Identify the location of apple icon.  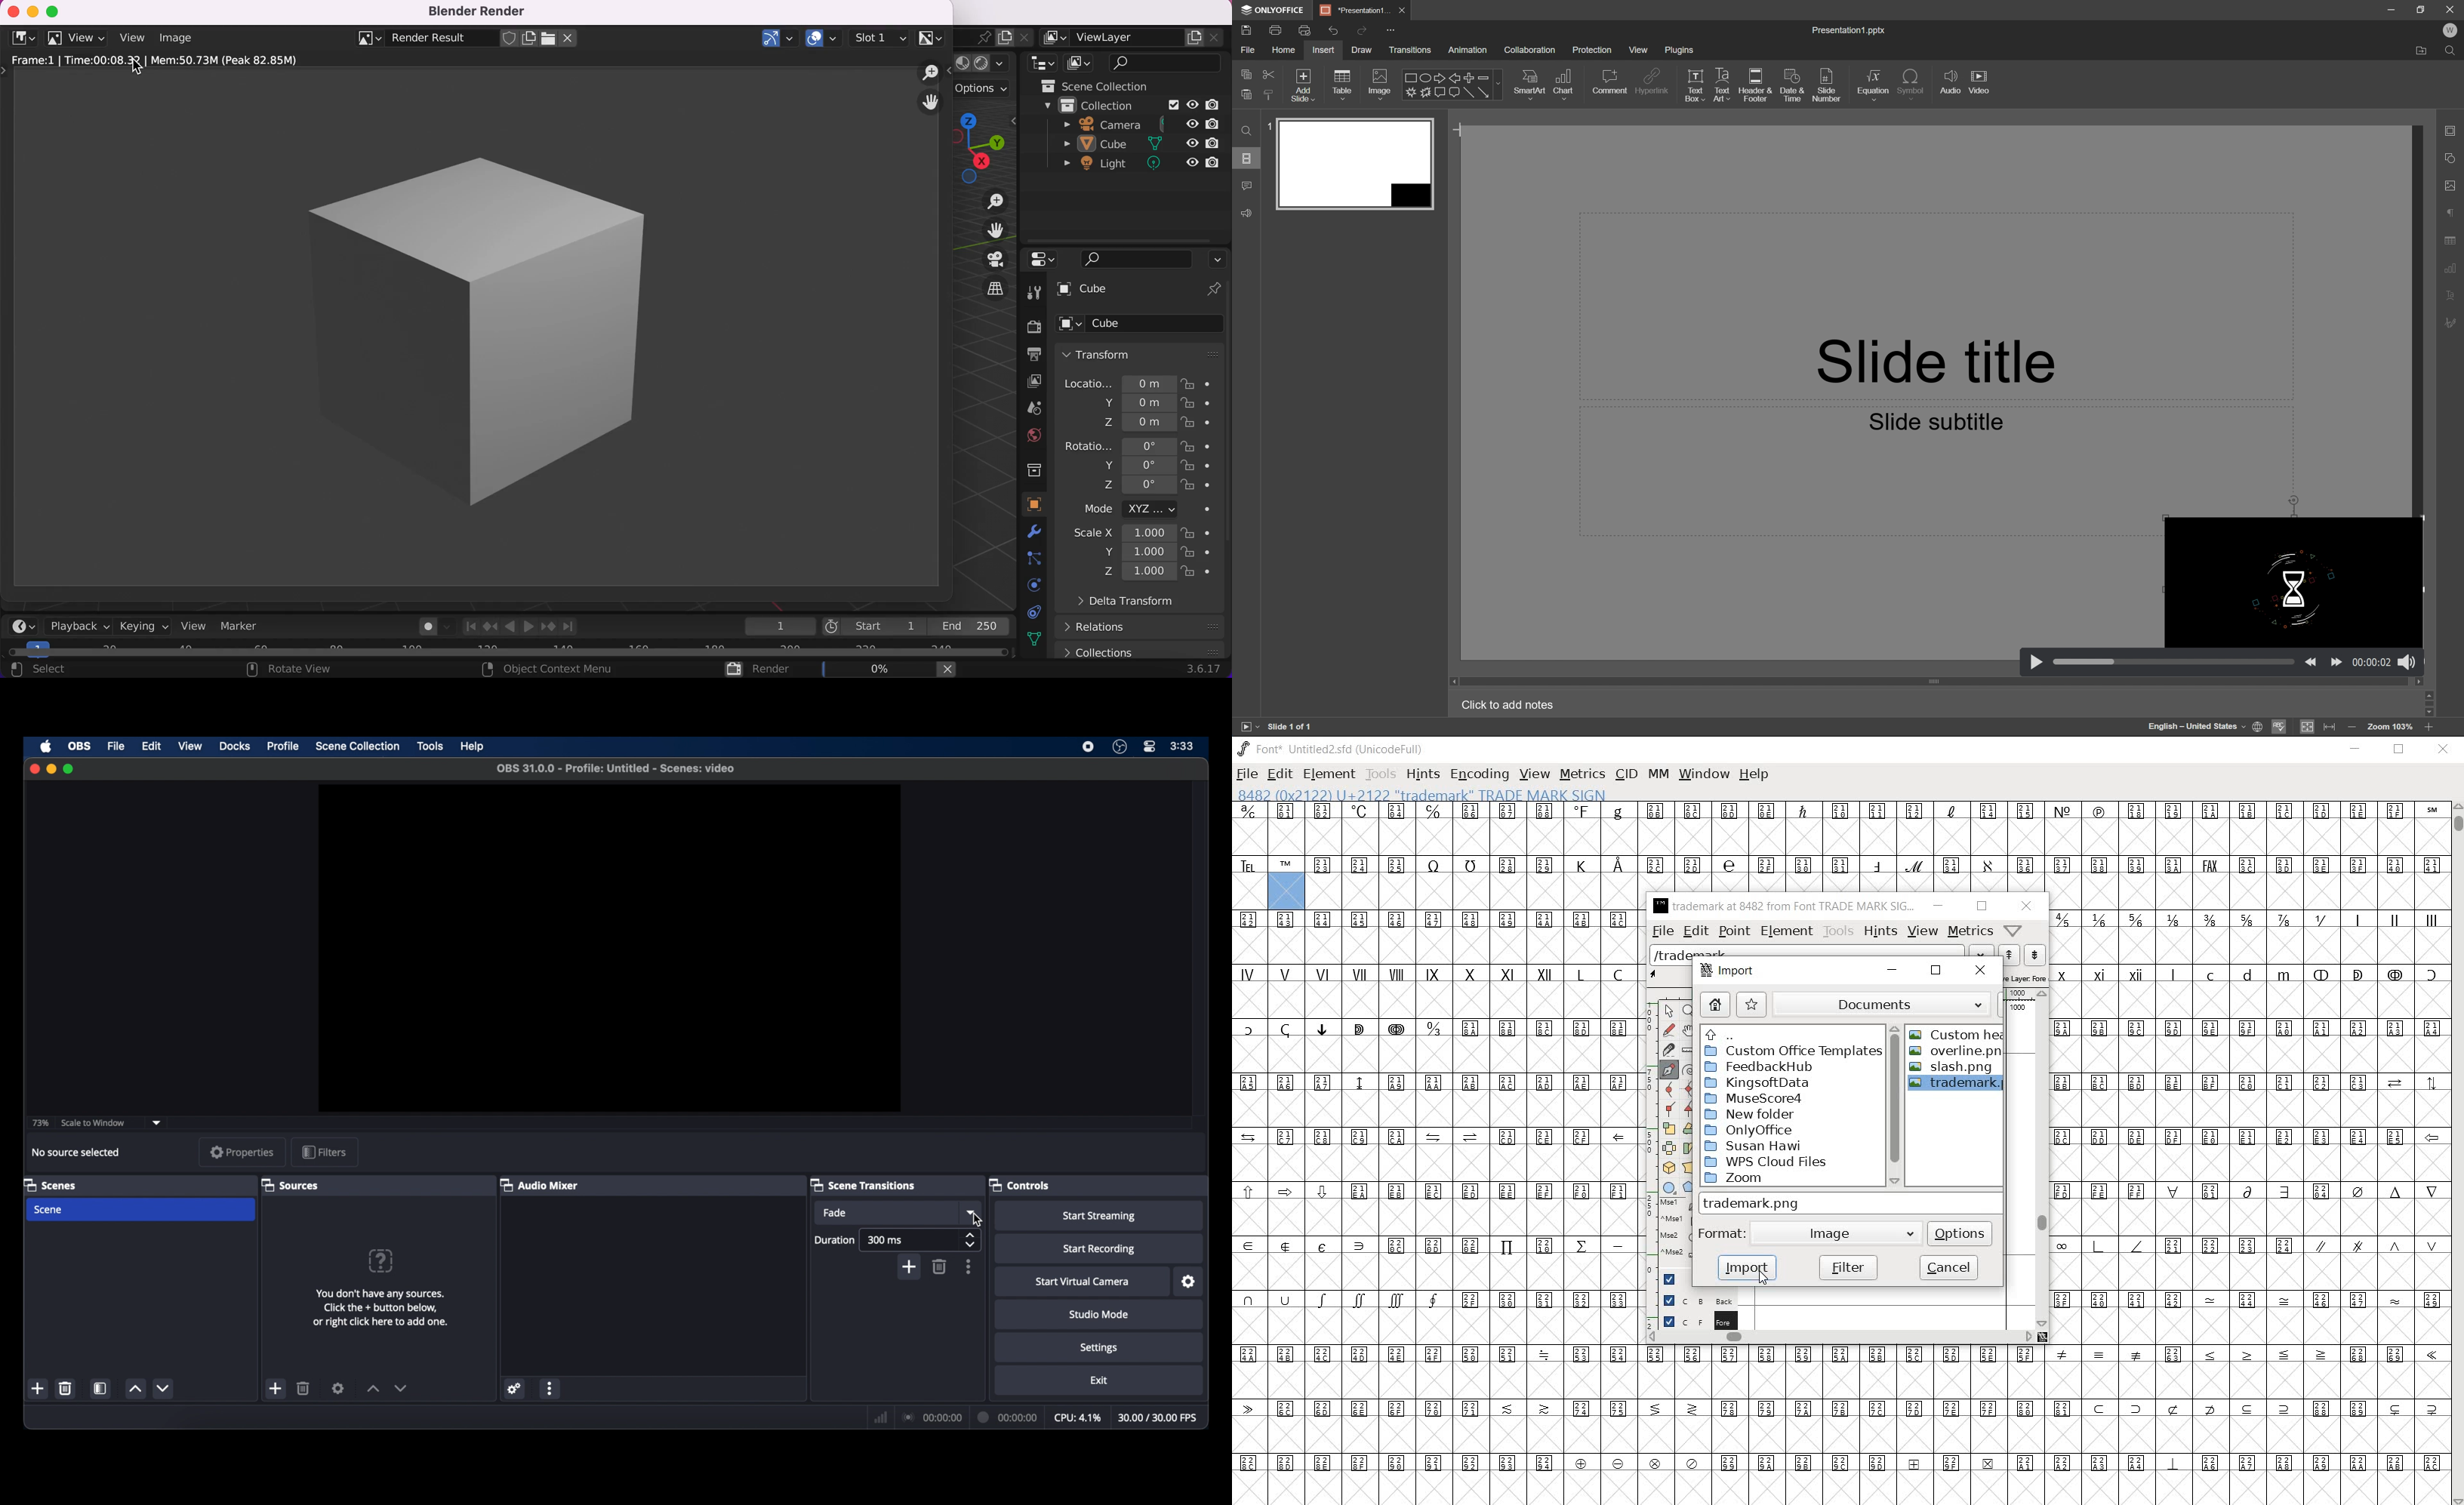
(47, 747).